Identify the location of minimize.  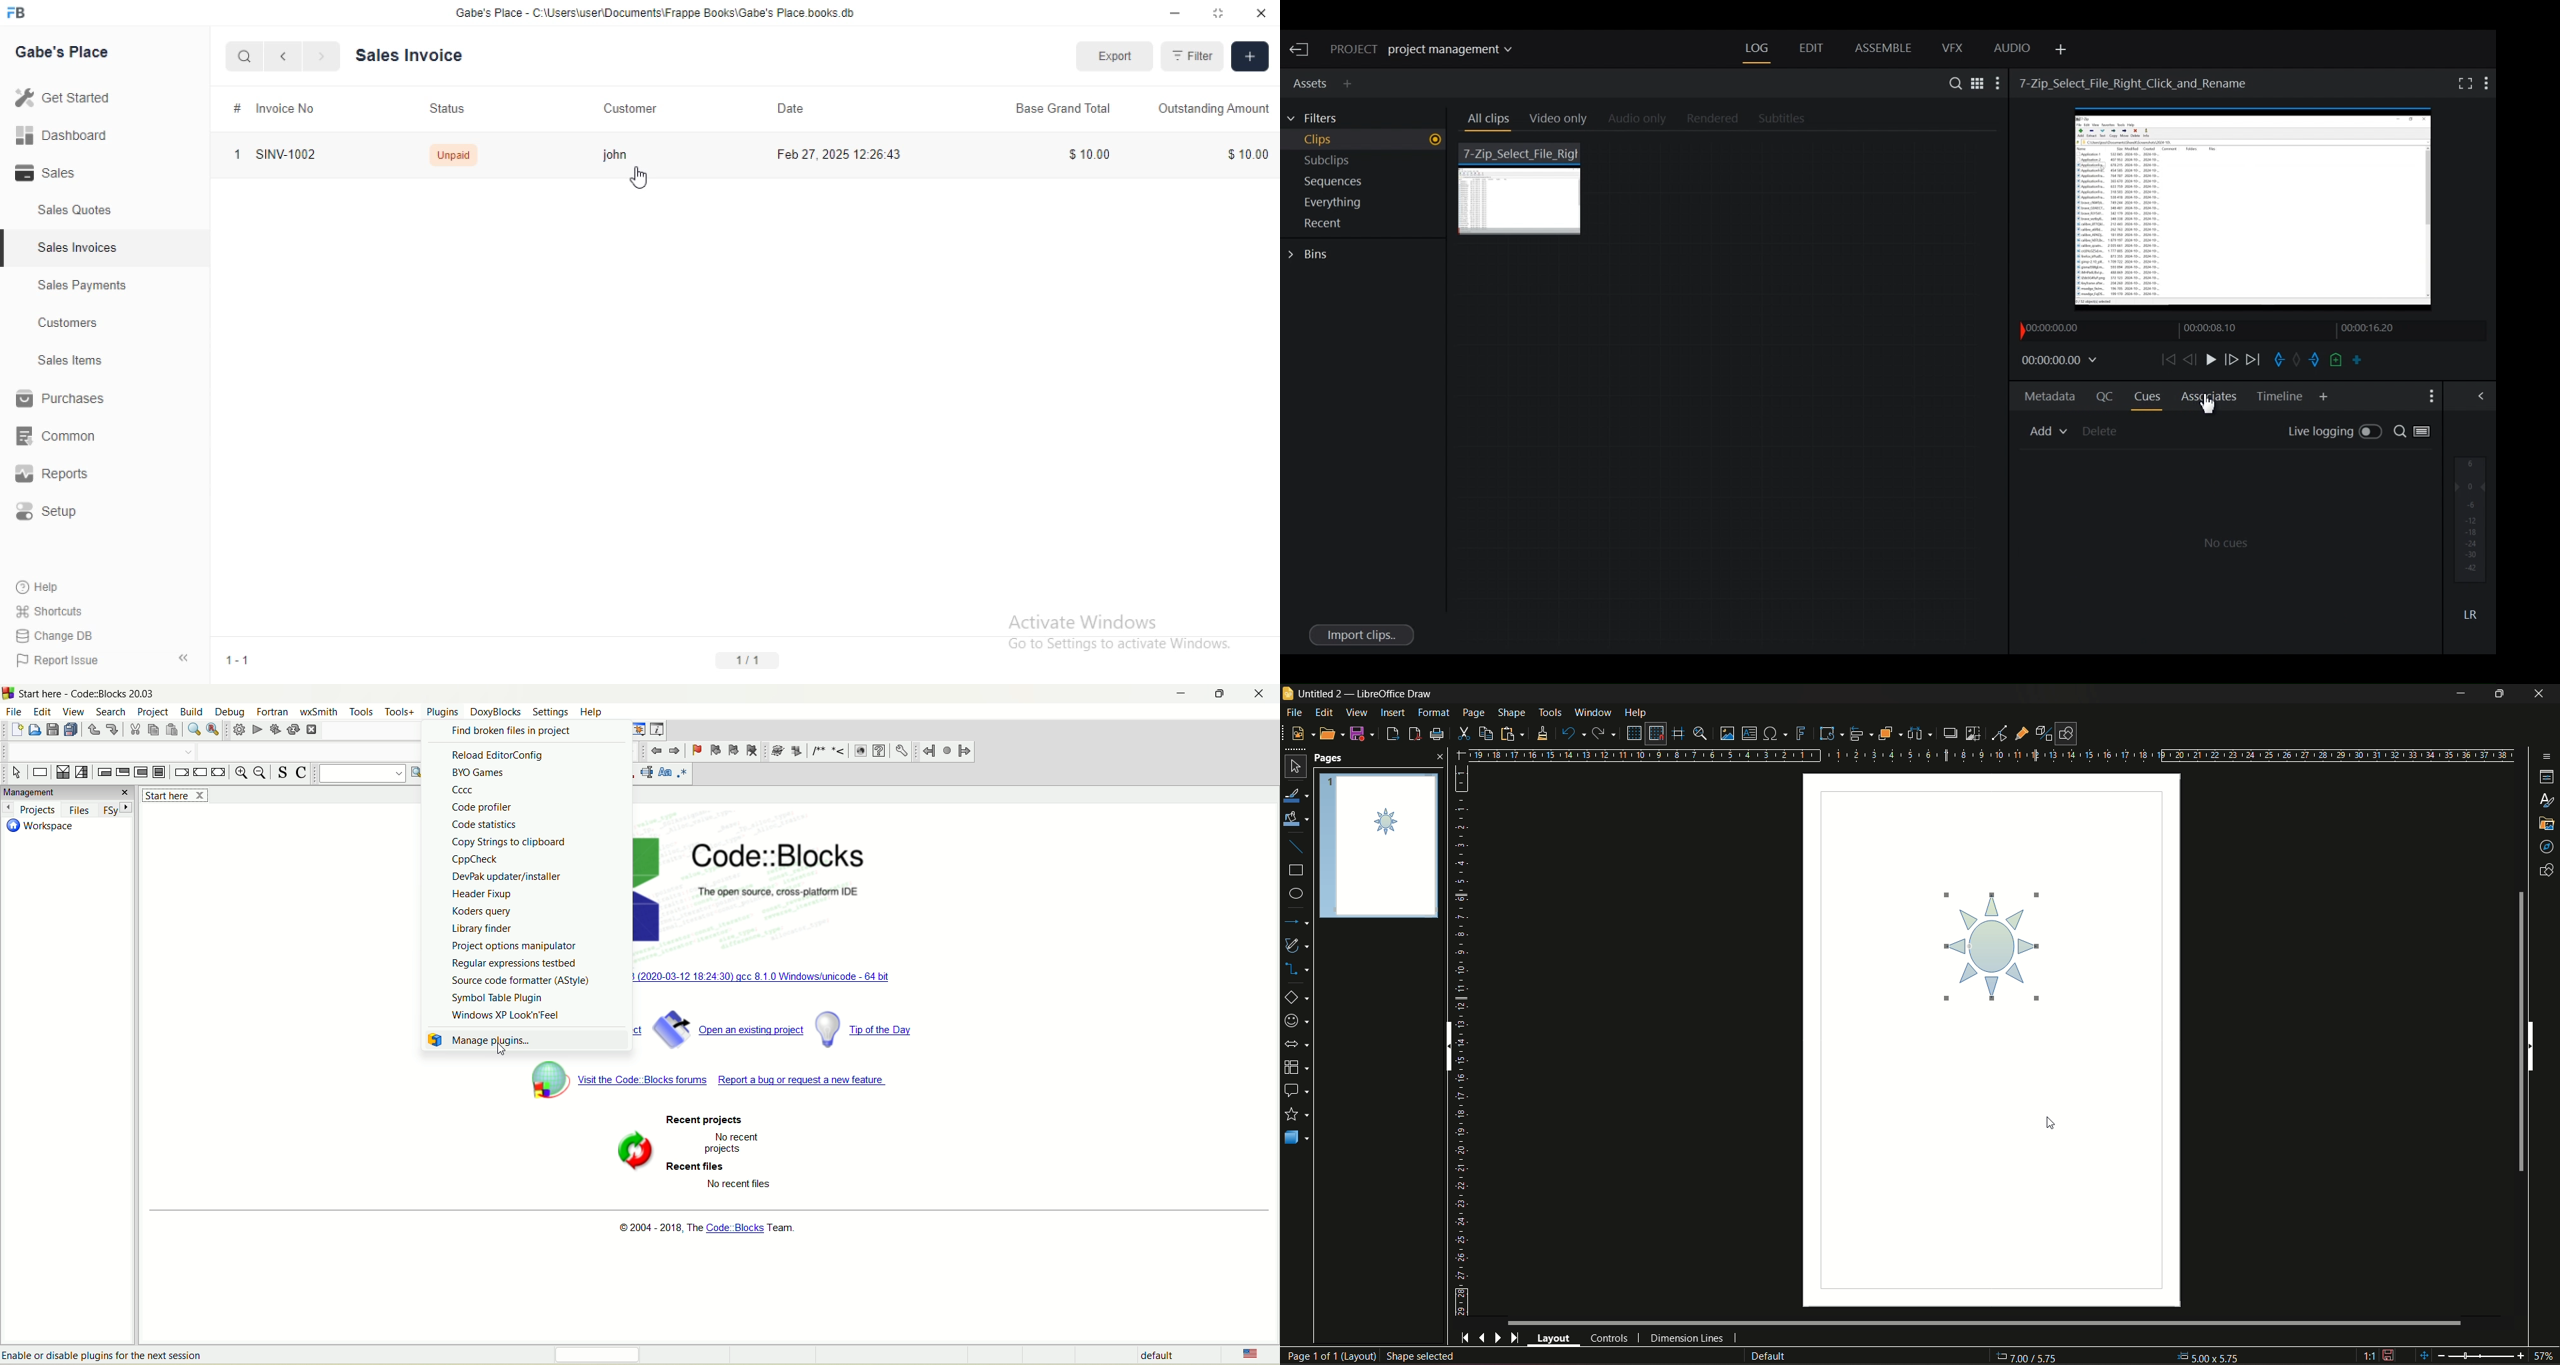
(1175, 13).